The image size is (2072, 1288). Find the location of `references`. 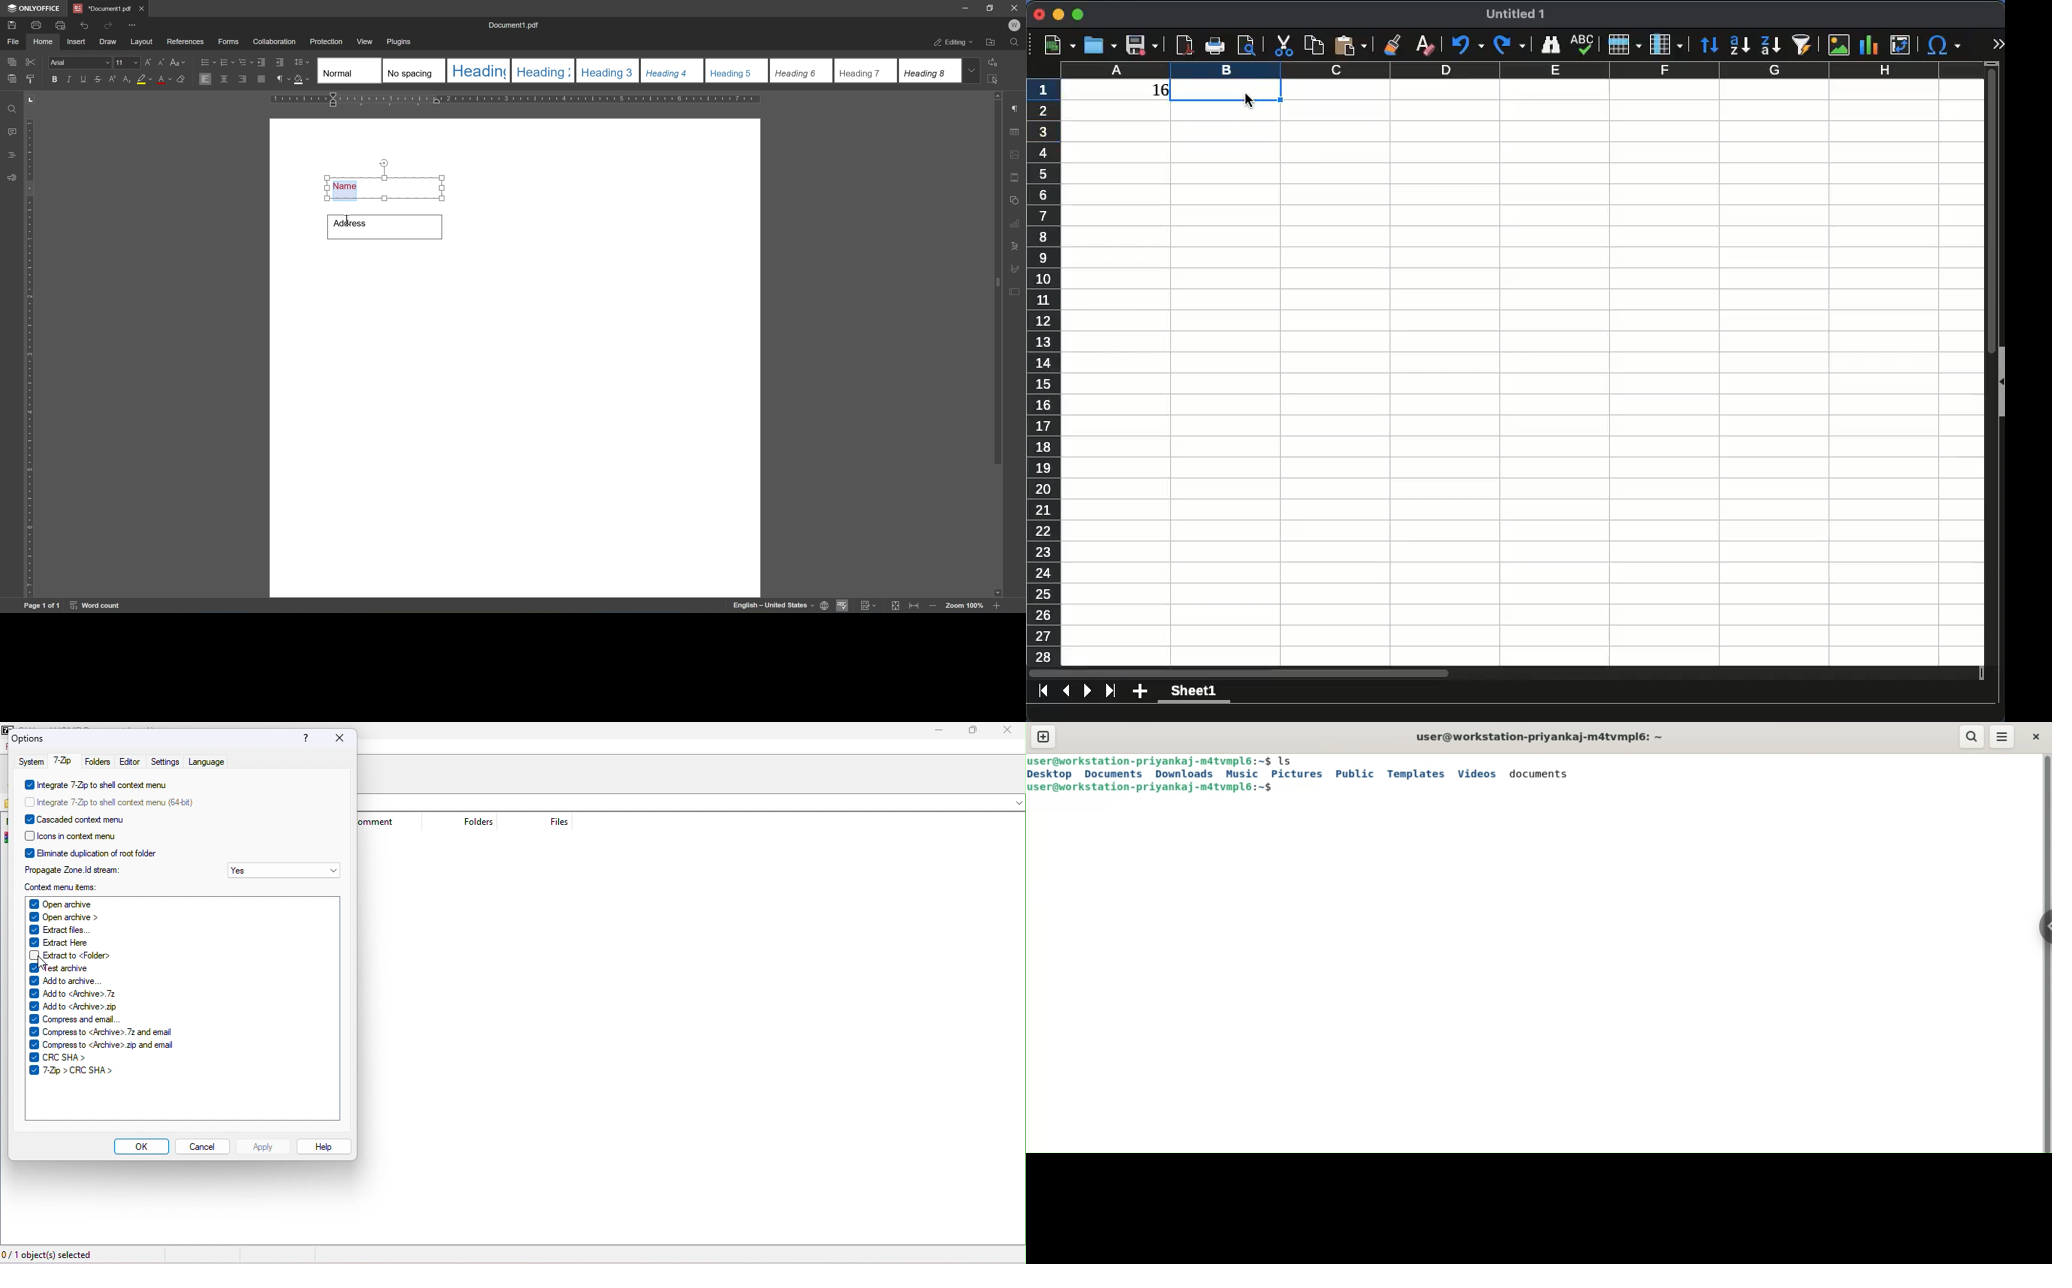

references is located at coordinates (185, 41).